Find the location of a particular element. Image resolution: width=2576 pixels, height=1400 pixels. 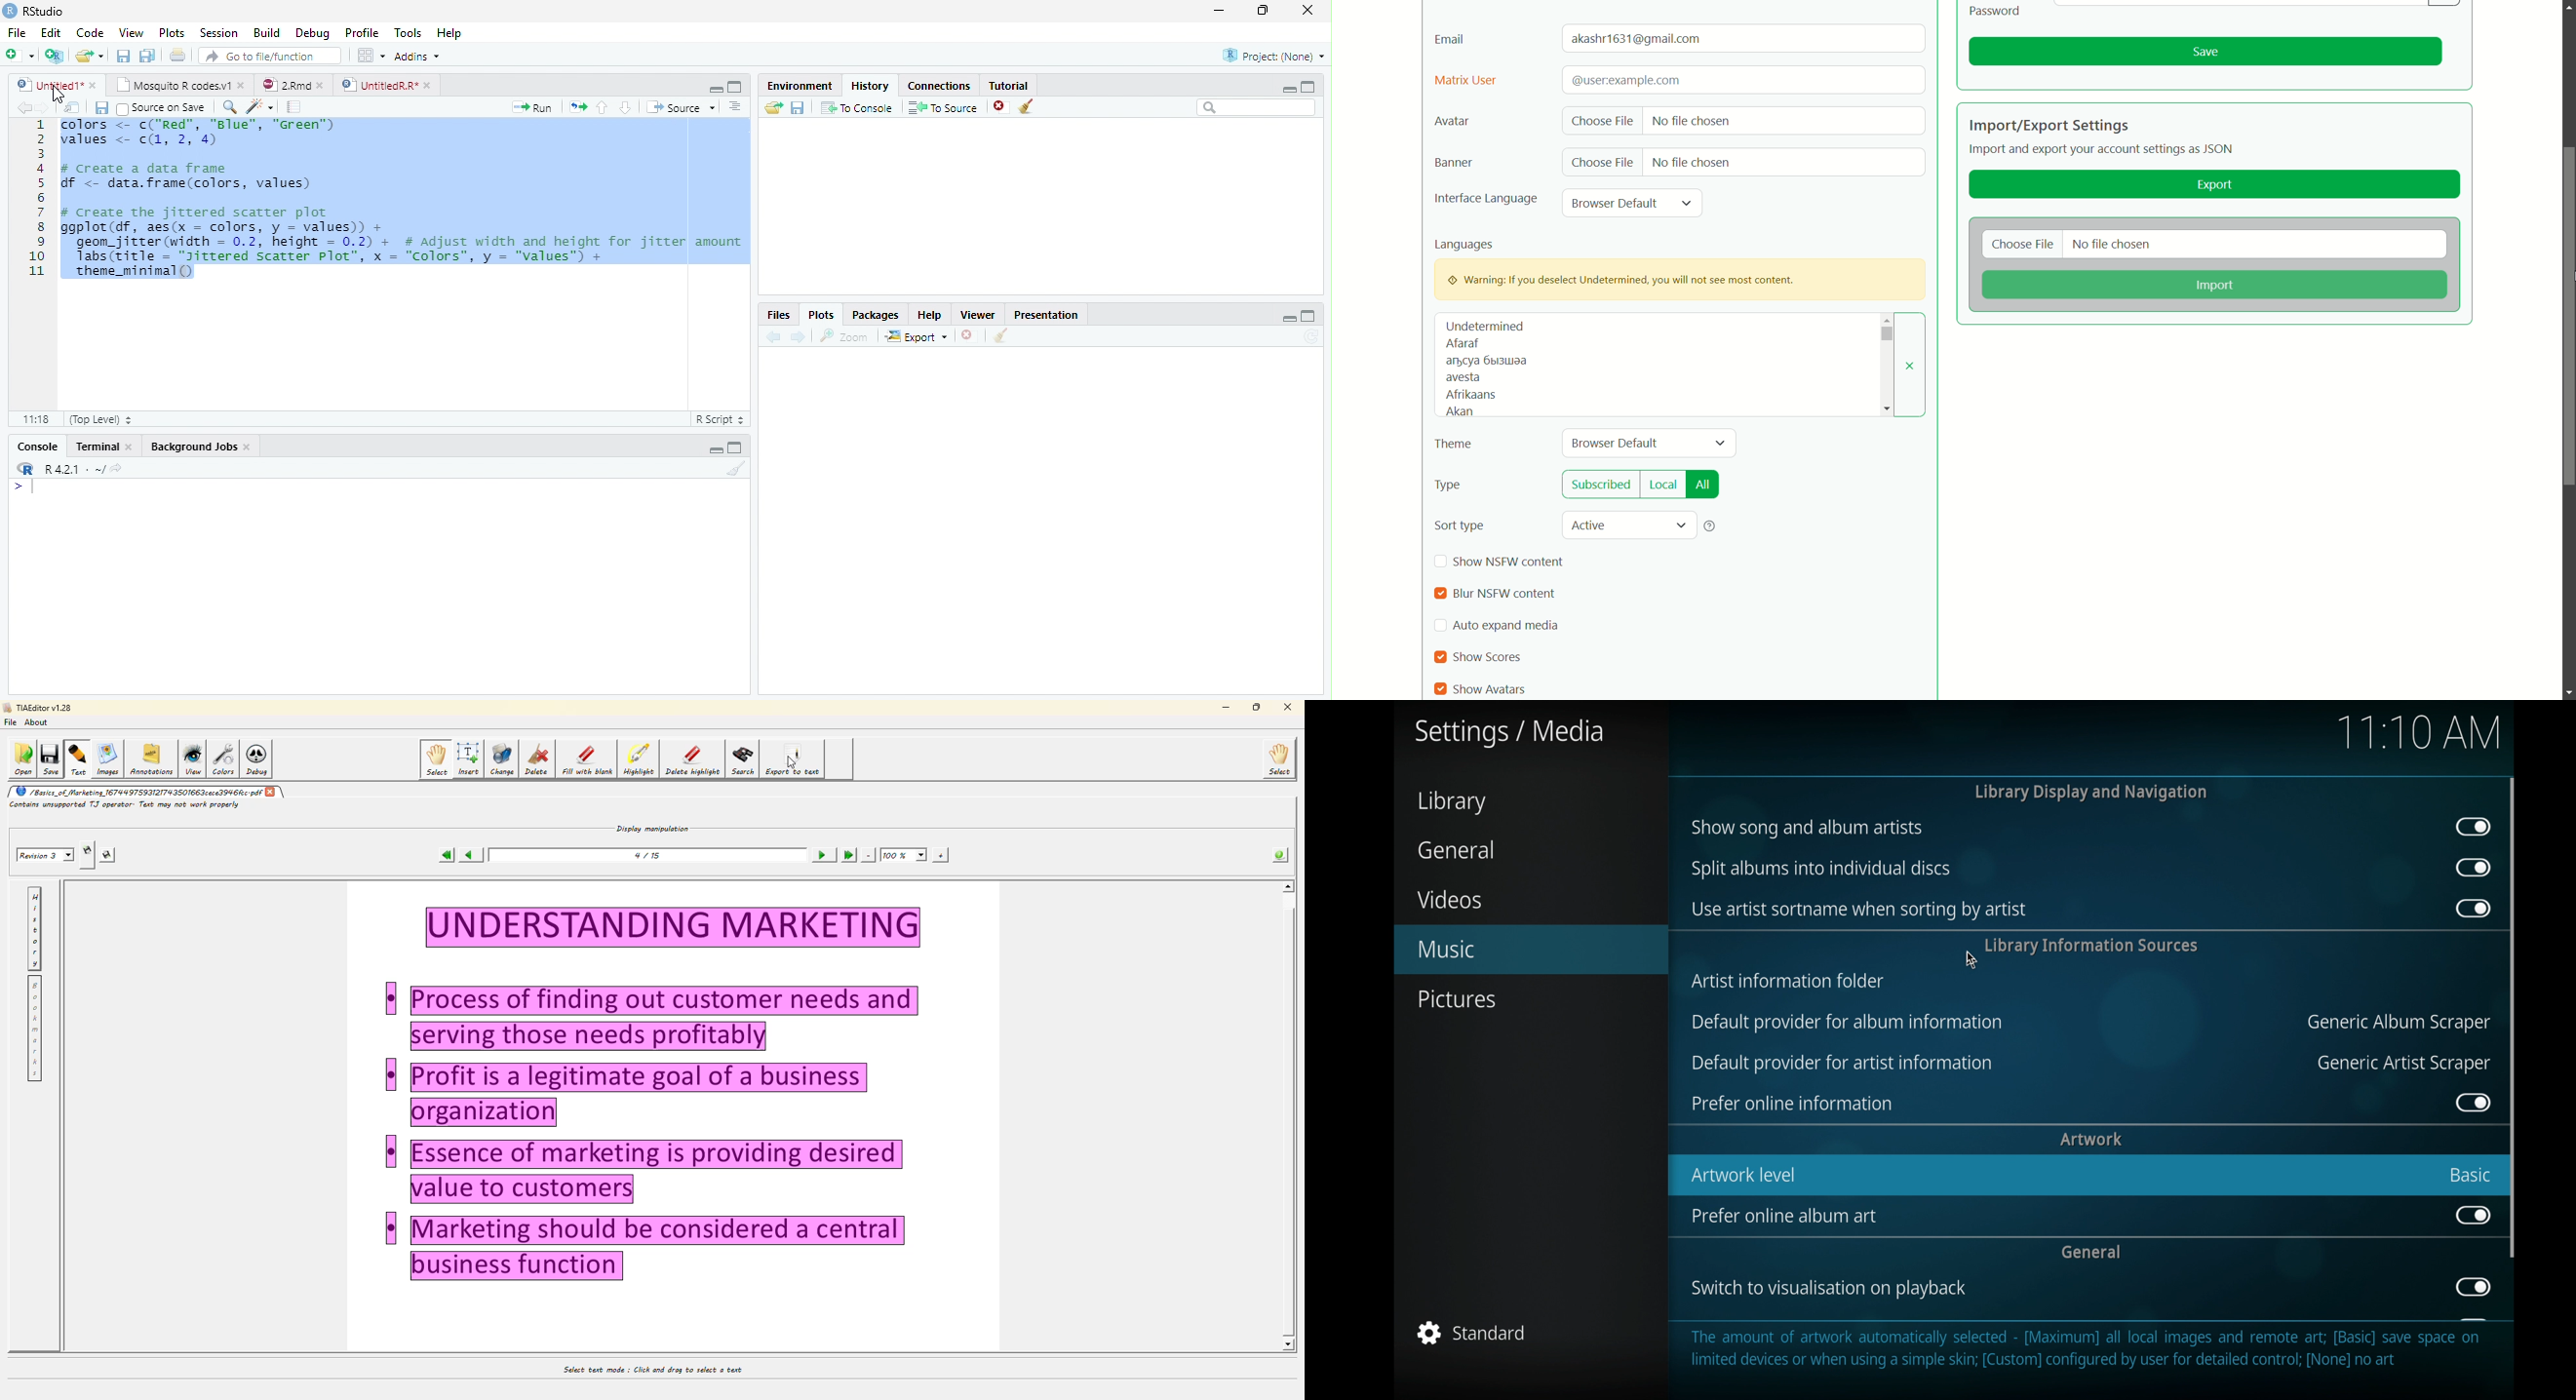

Run is located at coordinates (532, 108).